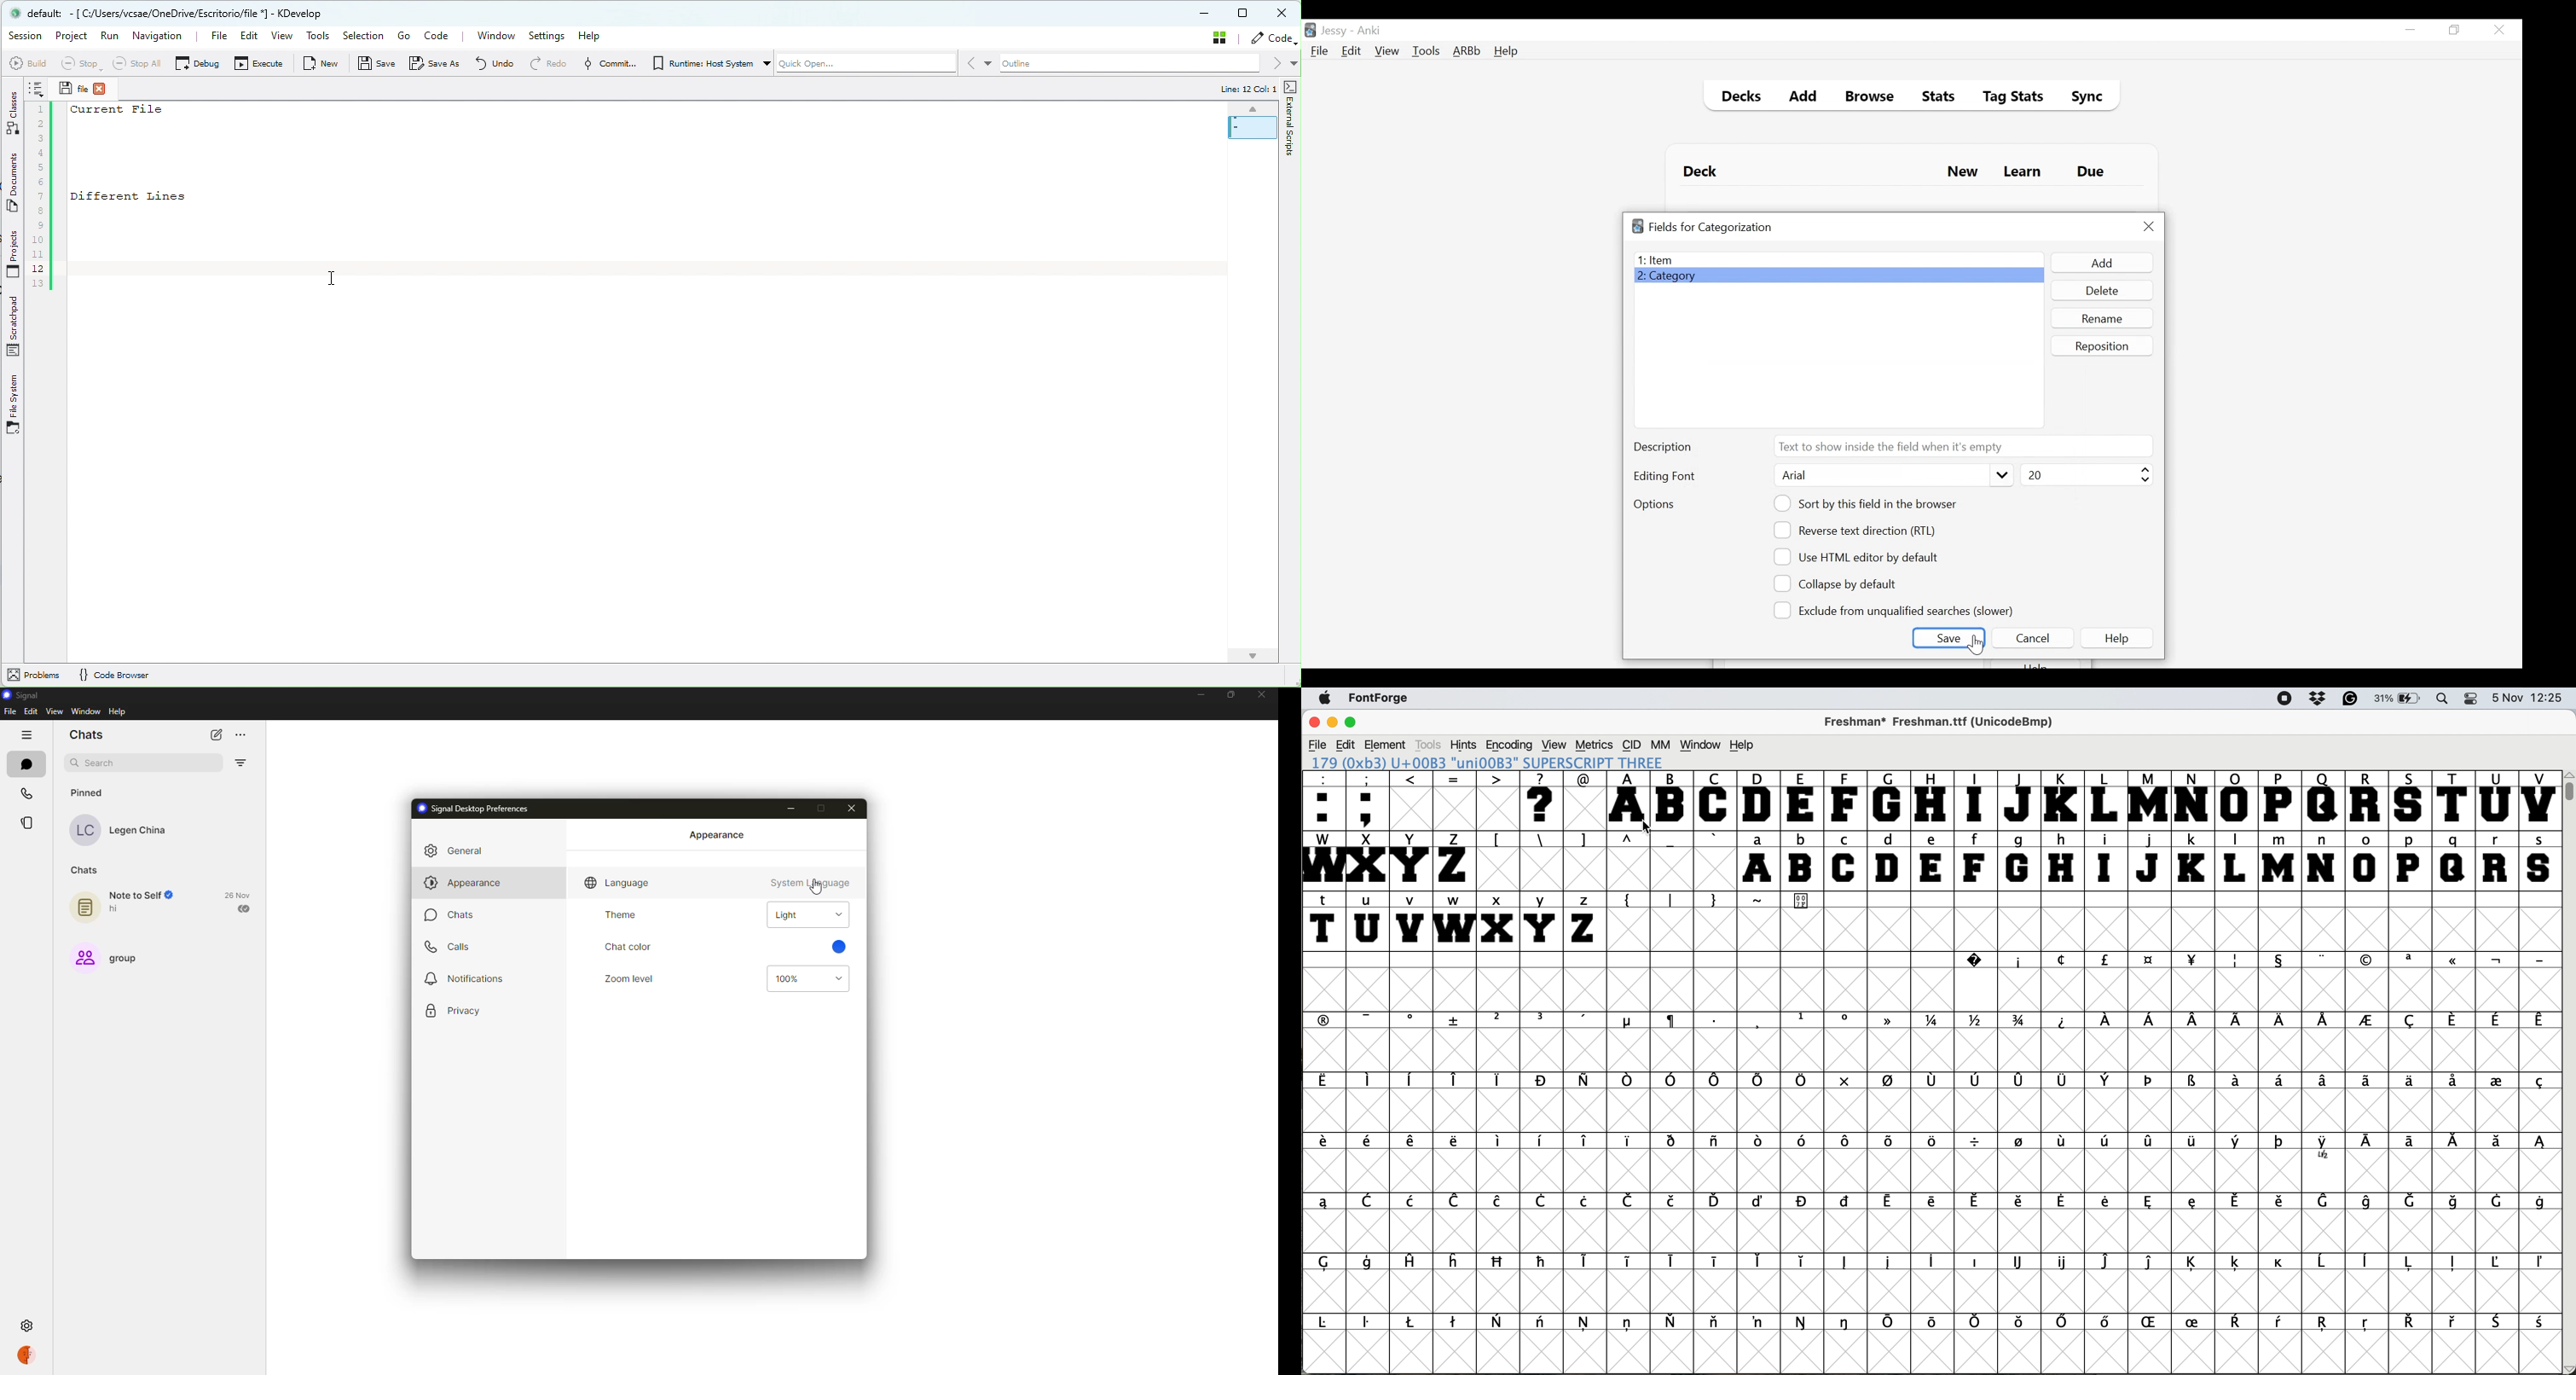 This screenshot has height=1400, width=2576. What do you see at coordinates (2496, 801) in the screenshot?
I see `U` at bounding box center [2496, 801].